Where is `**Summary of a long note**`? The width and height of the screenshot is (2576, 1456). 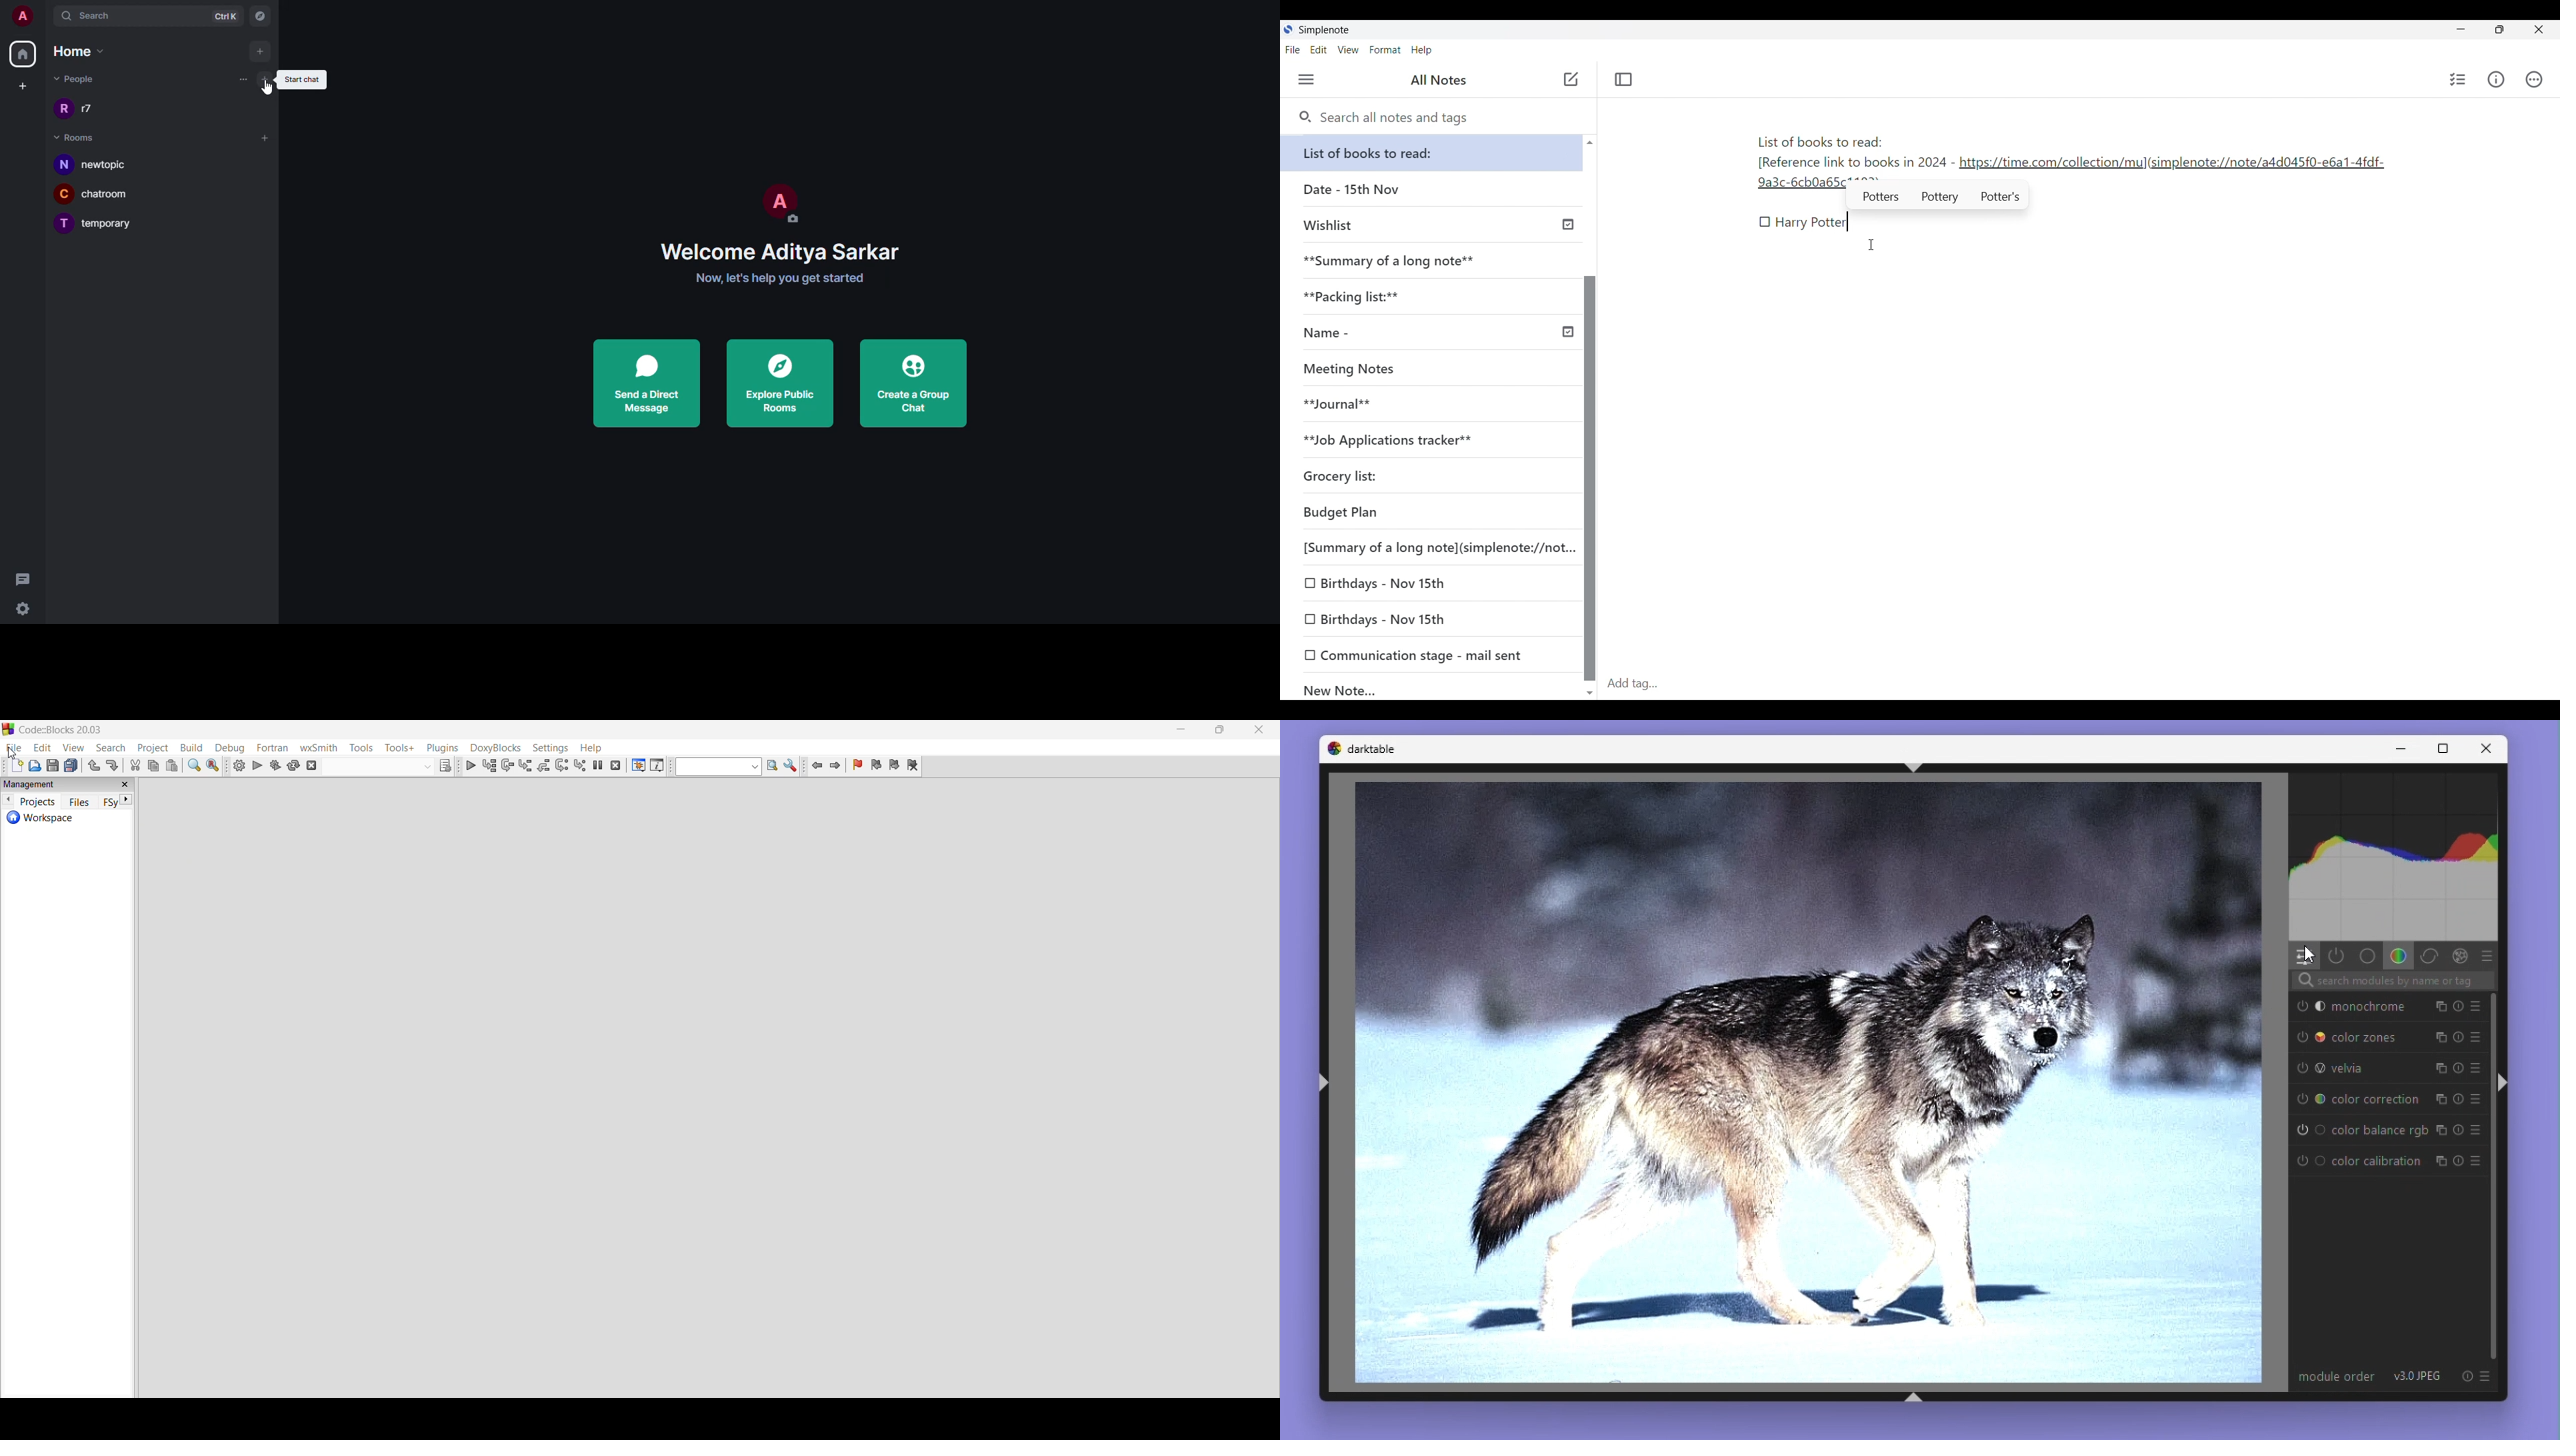 **Summary of a long note** is located at coordinates (1431, 261).